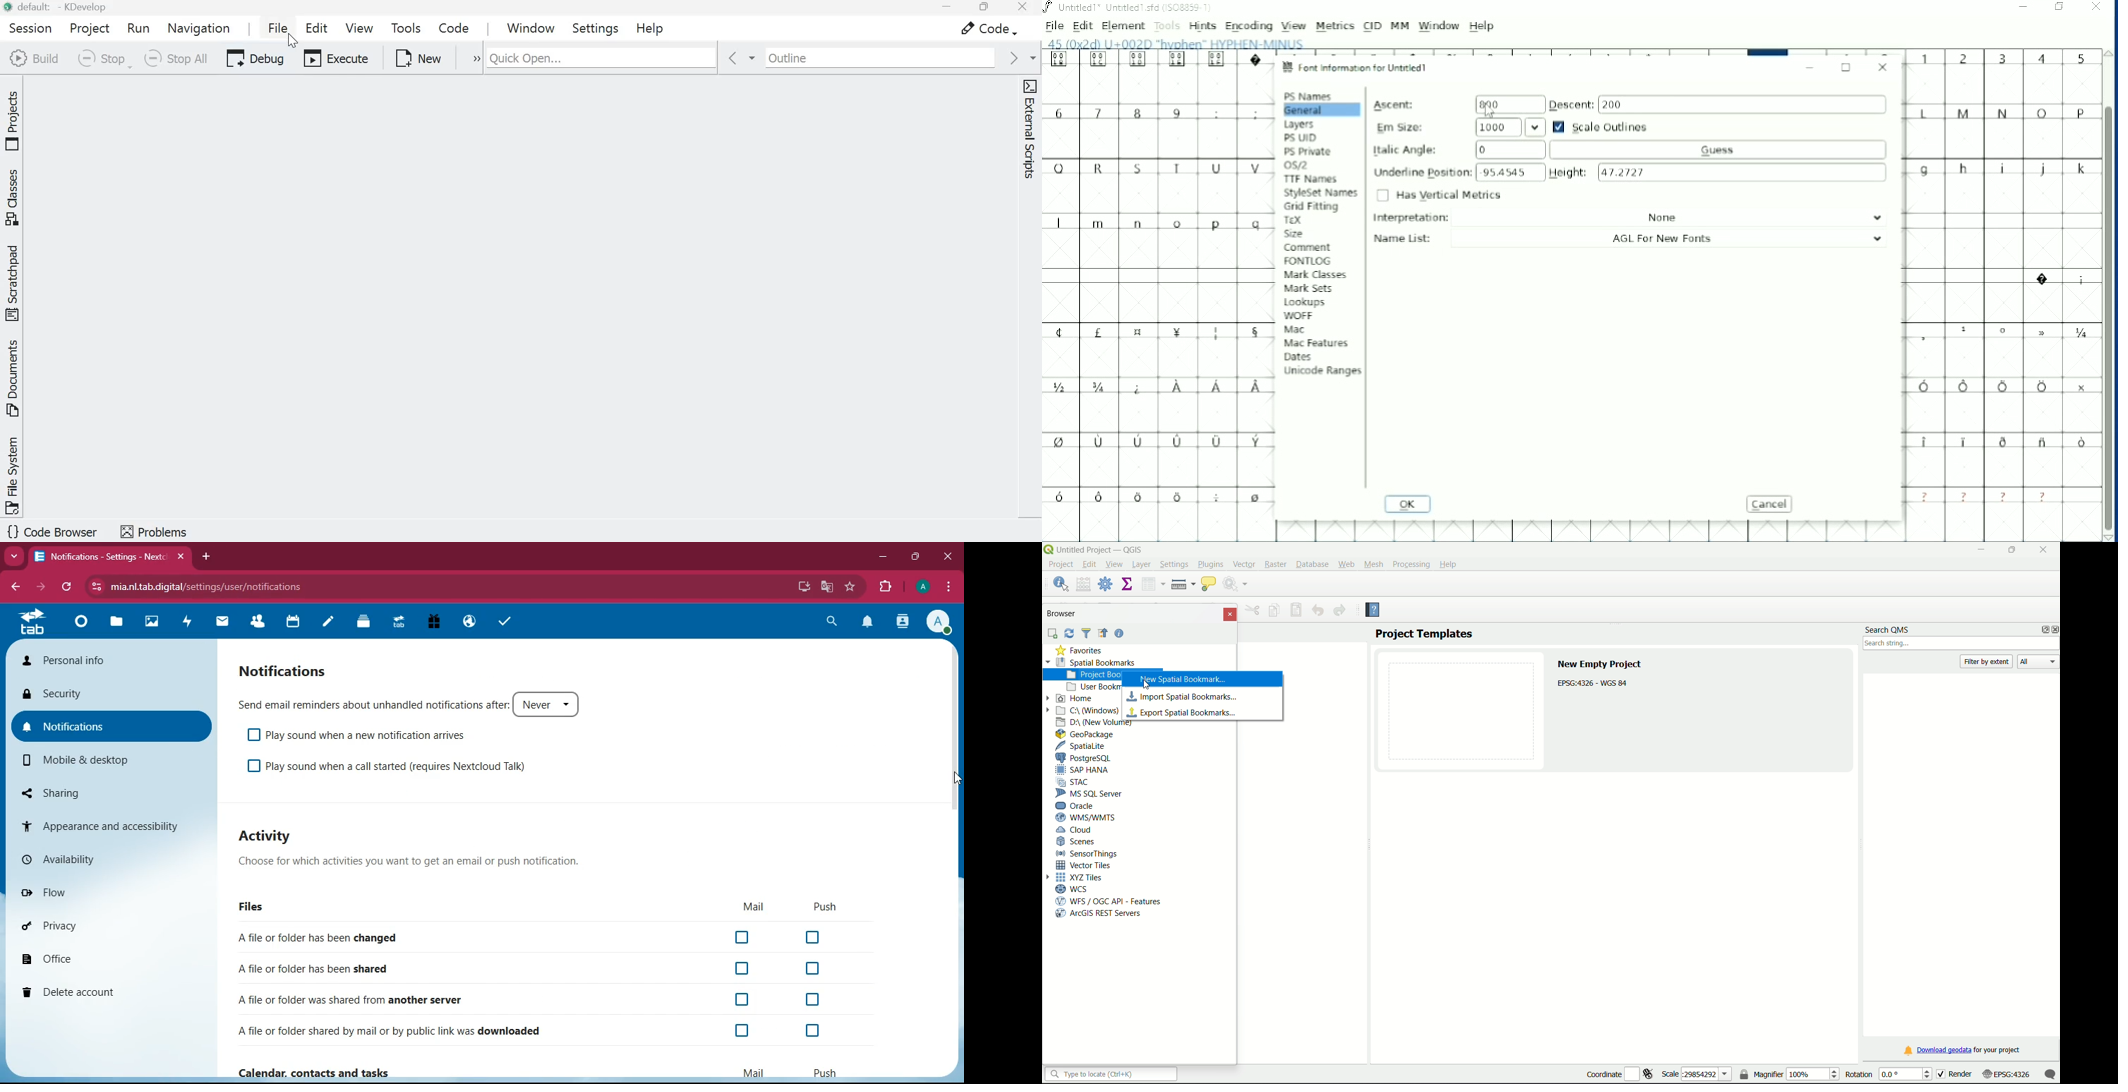  Describe the element at coordinates (956, 779) in the screenshot. I see `cursor` at that location.